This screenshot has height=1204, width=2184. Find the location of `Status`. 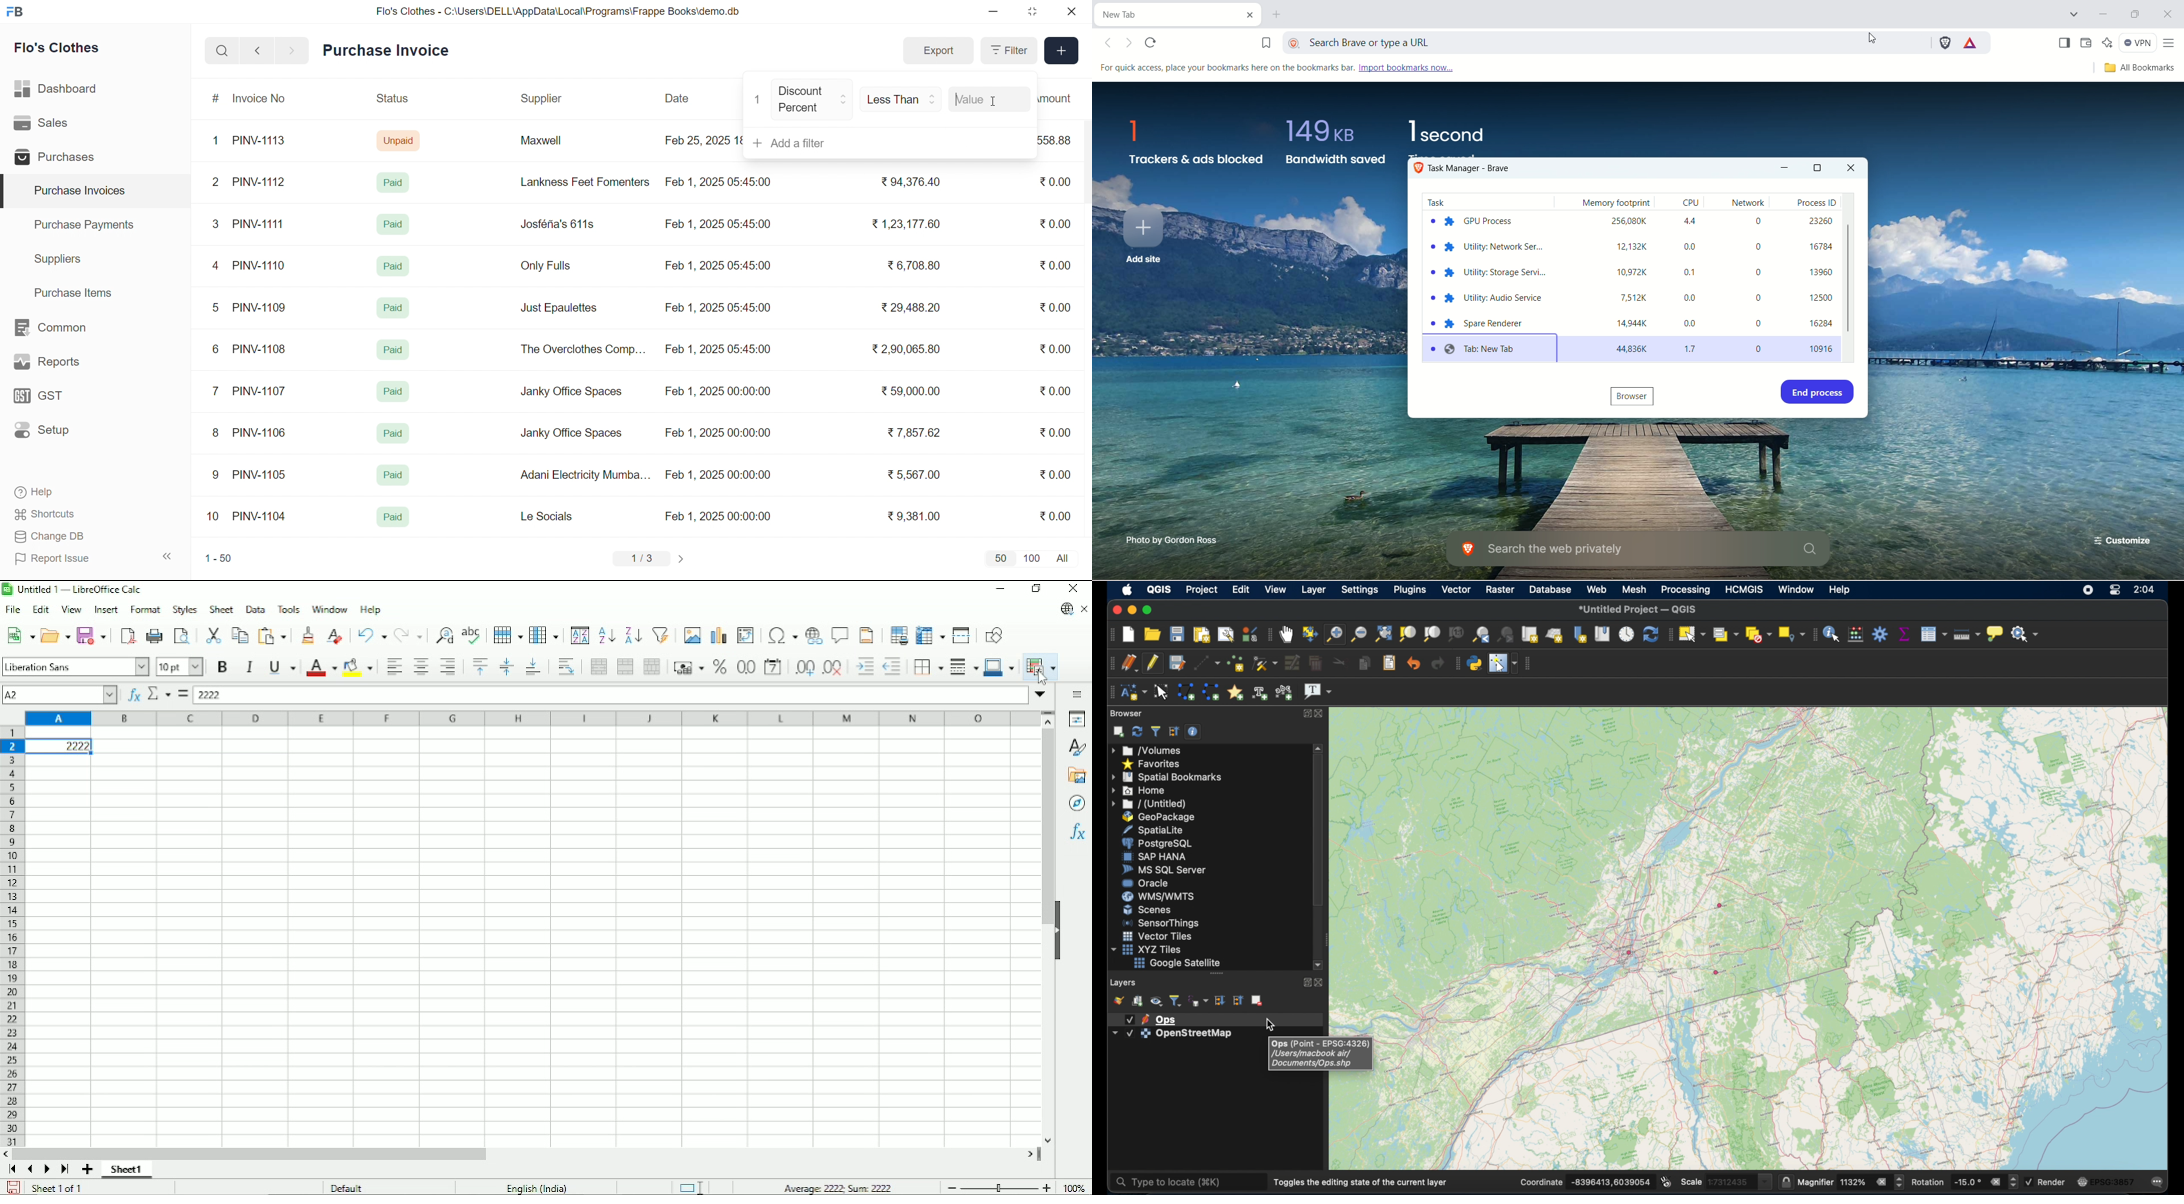

Status is located at coordinates (391, 100).